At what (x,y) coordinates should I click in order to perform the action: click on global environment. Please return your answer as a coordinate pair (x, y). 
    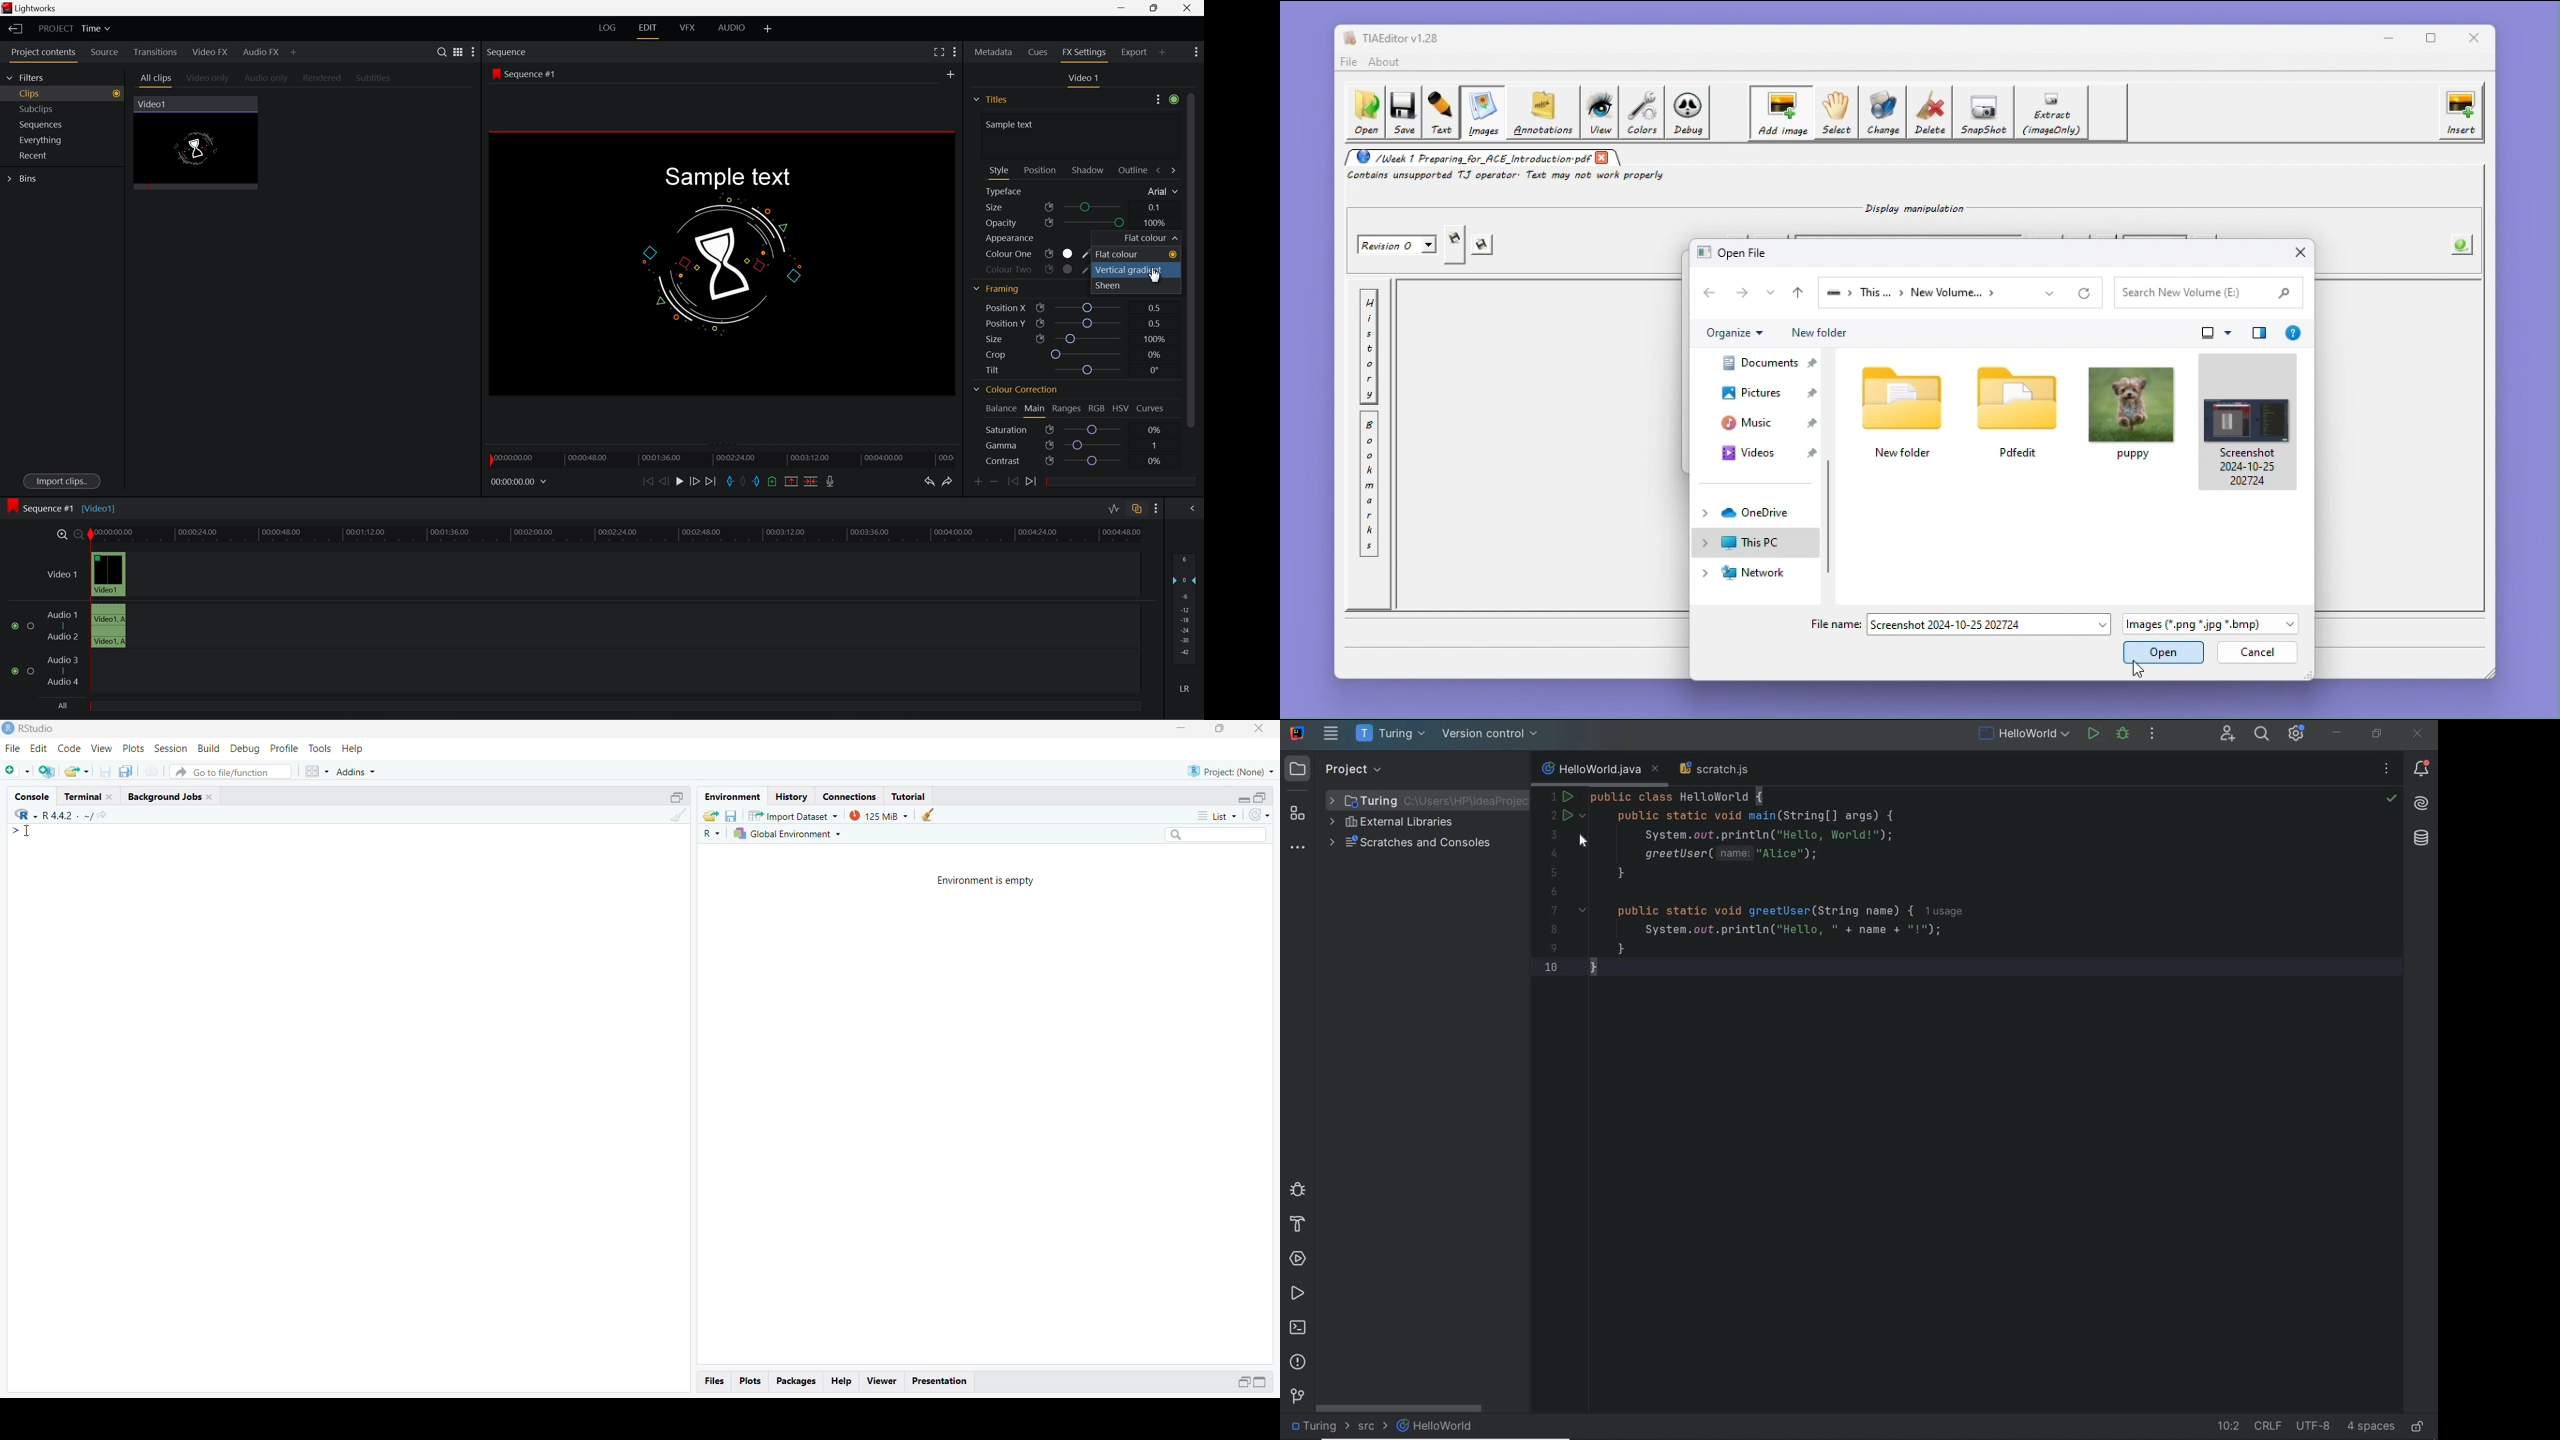
    Looking at the image, I should click on (785, 834).